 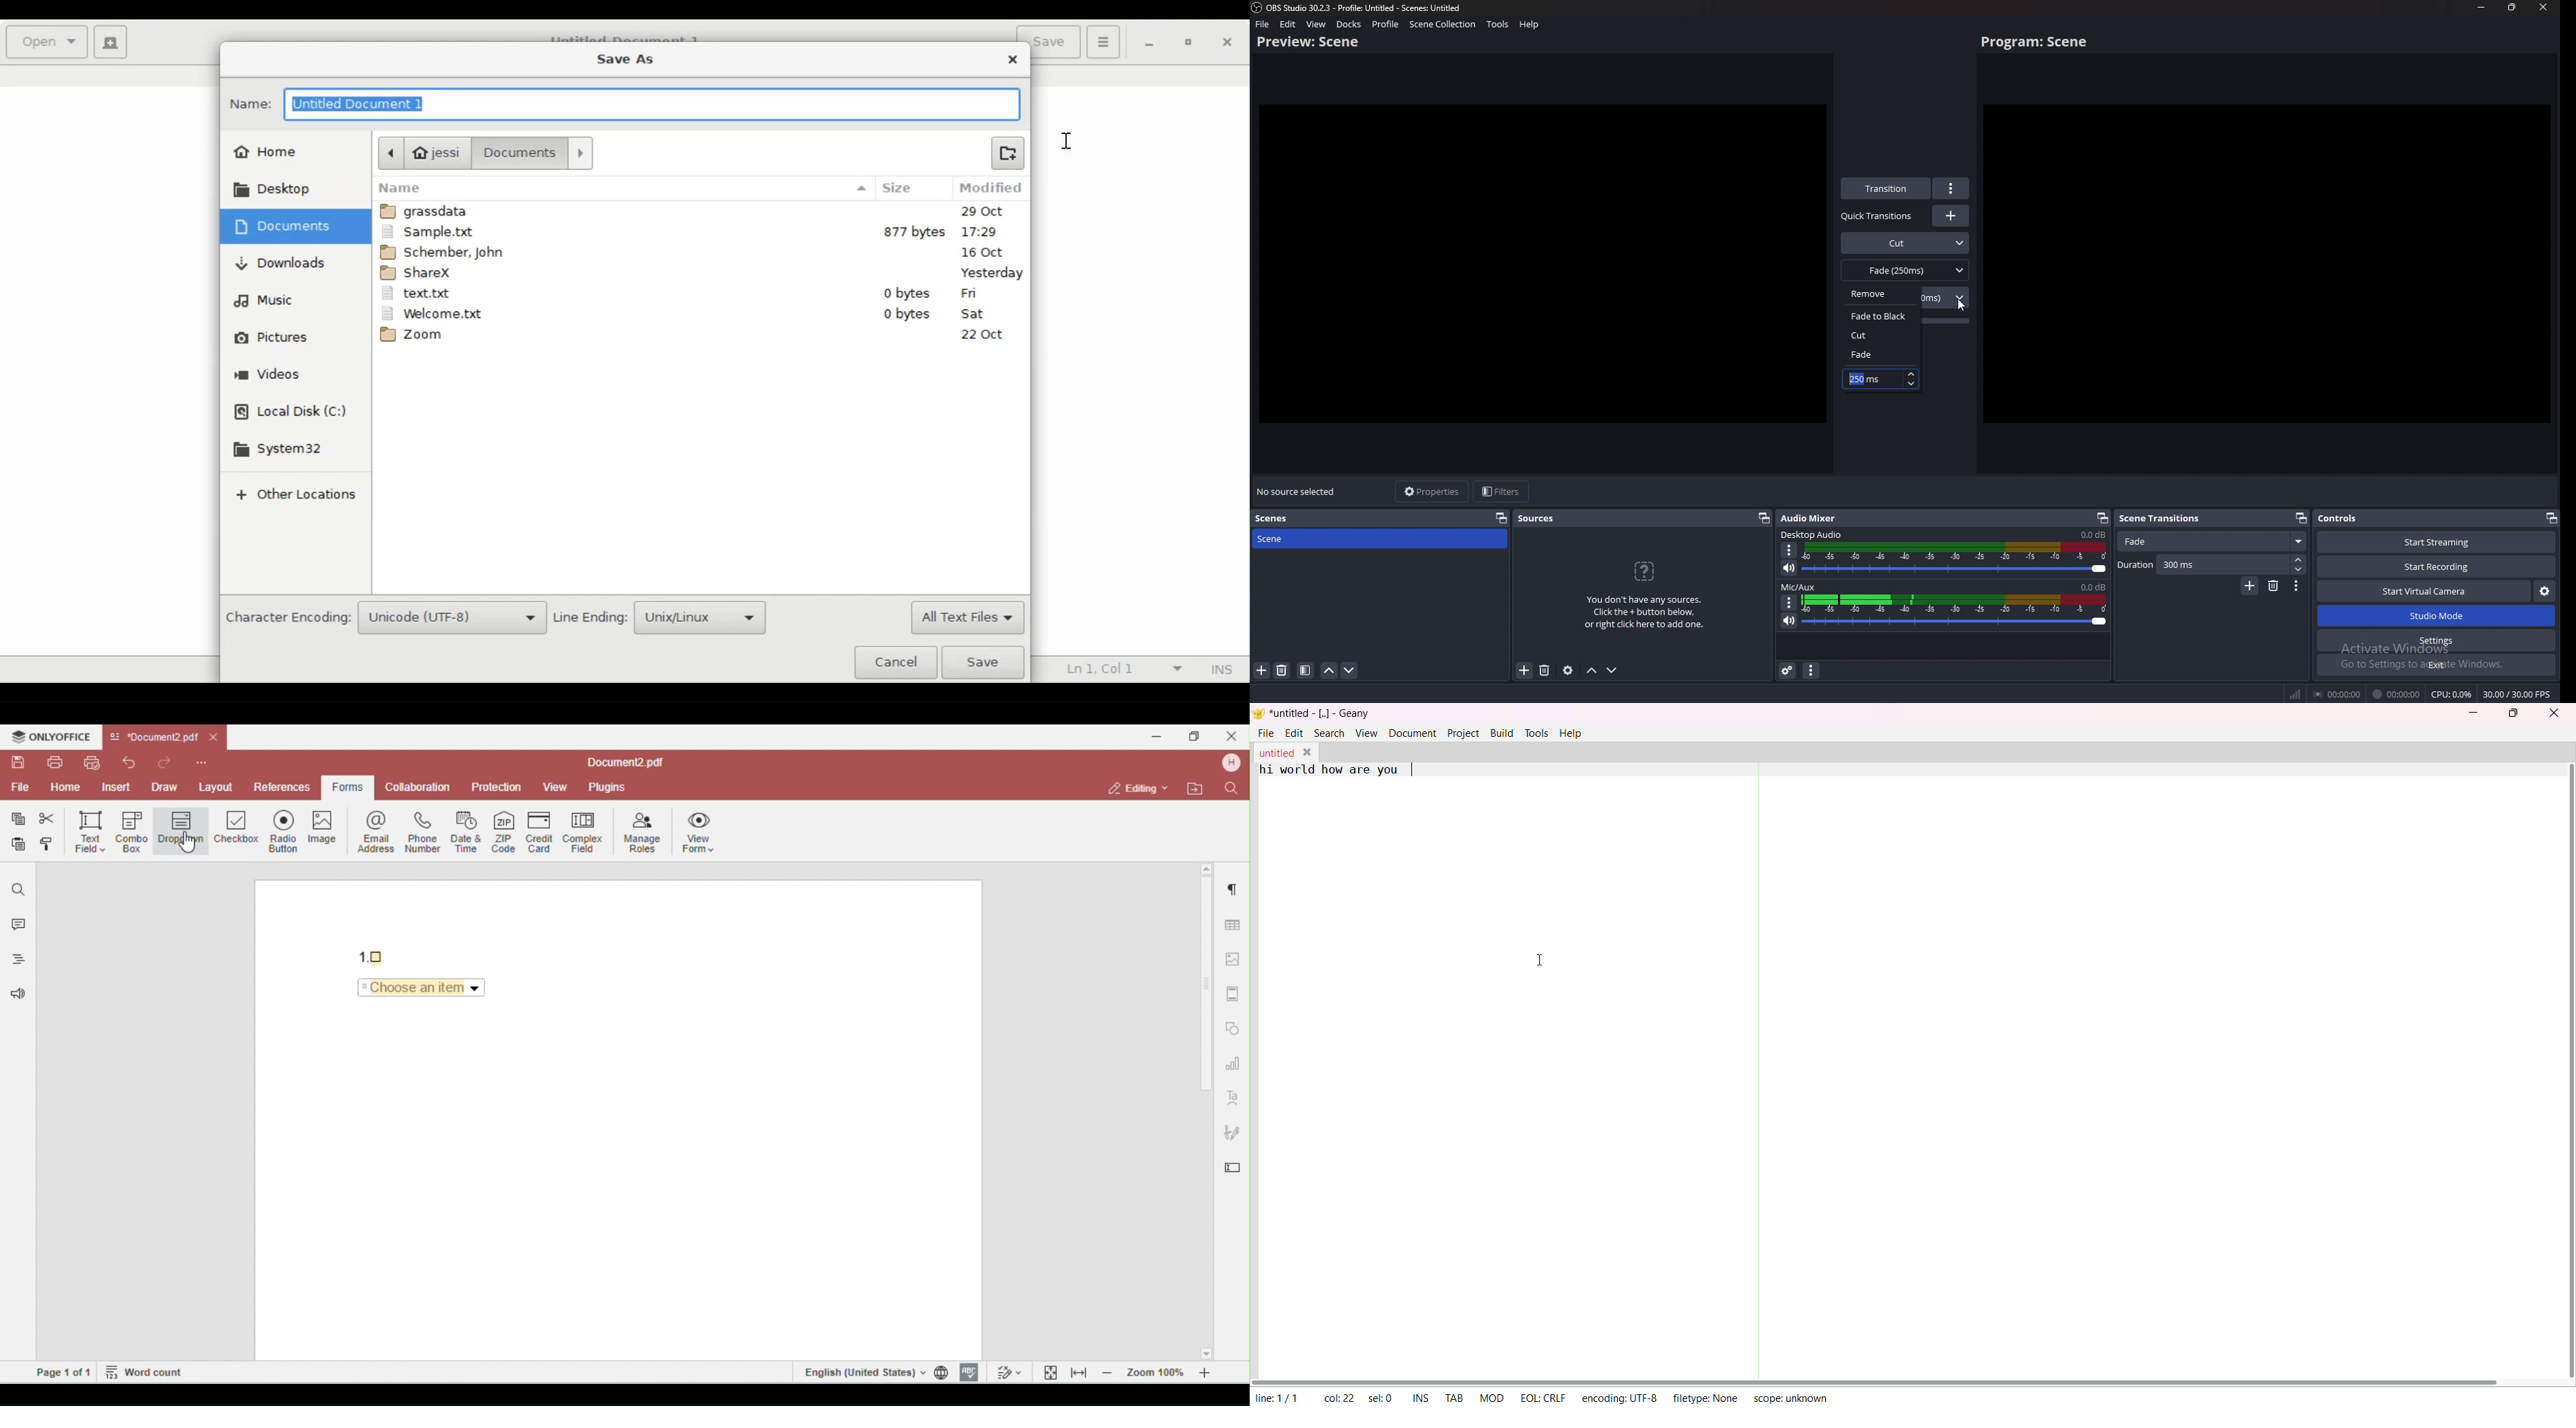 I want to click on mic/aux, so click(x=1801, y=586).